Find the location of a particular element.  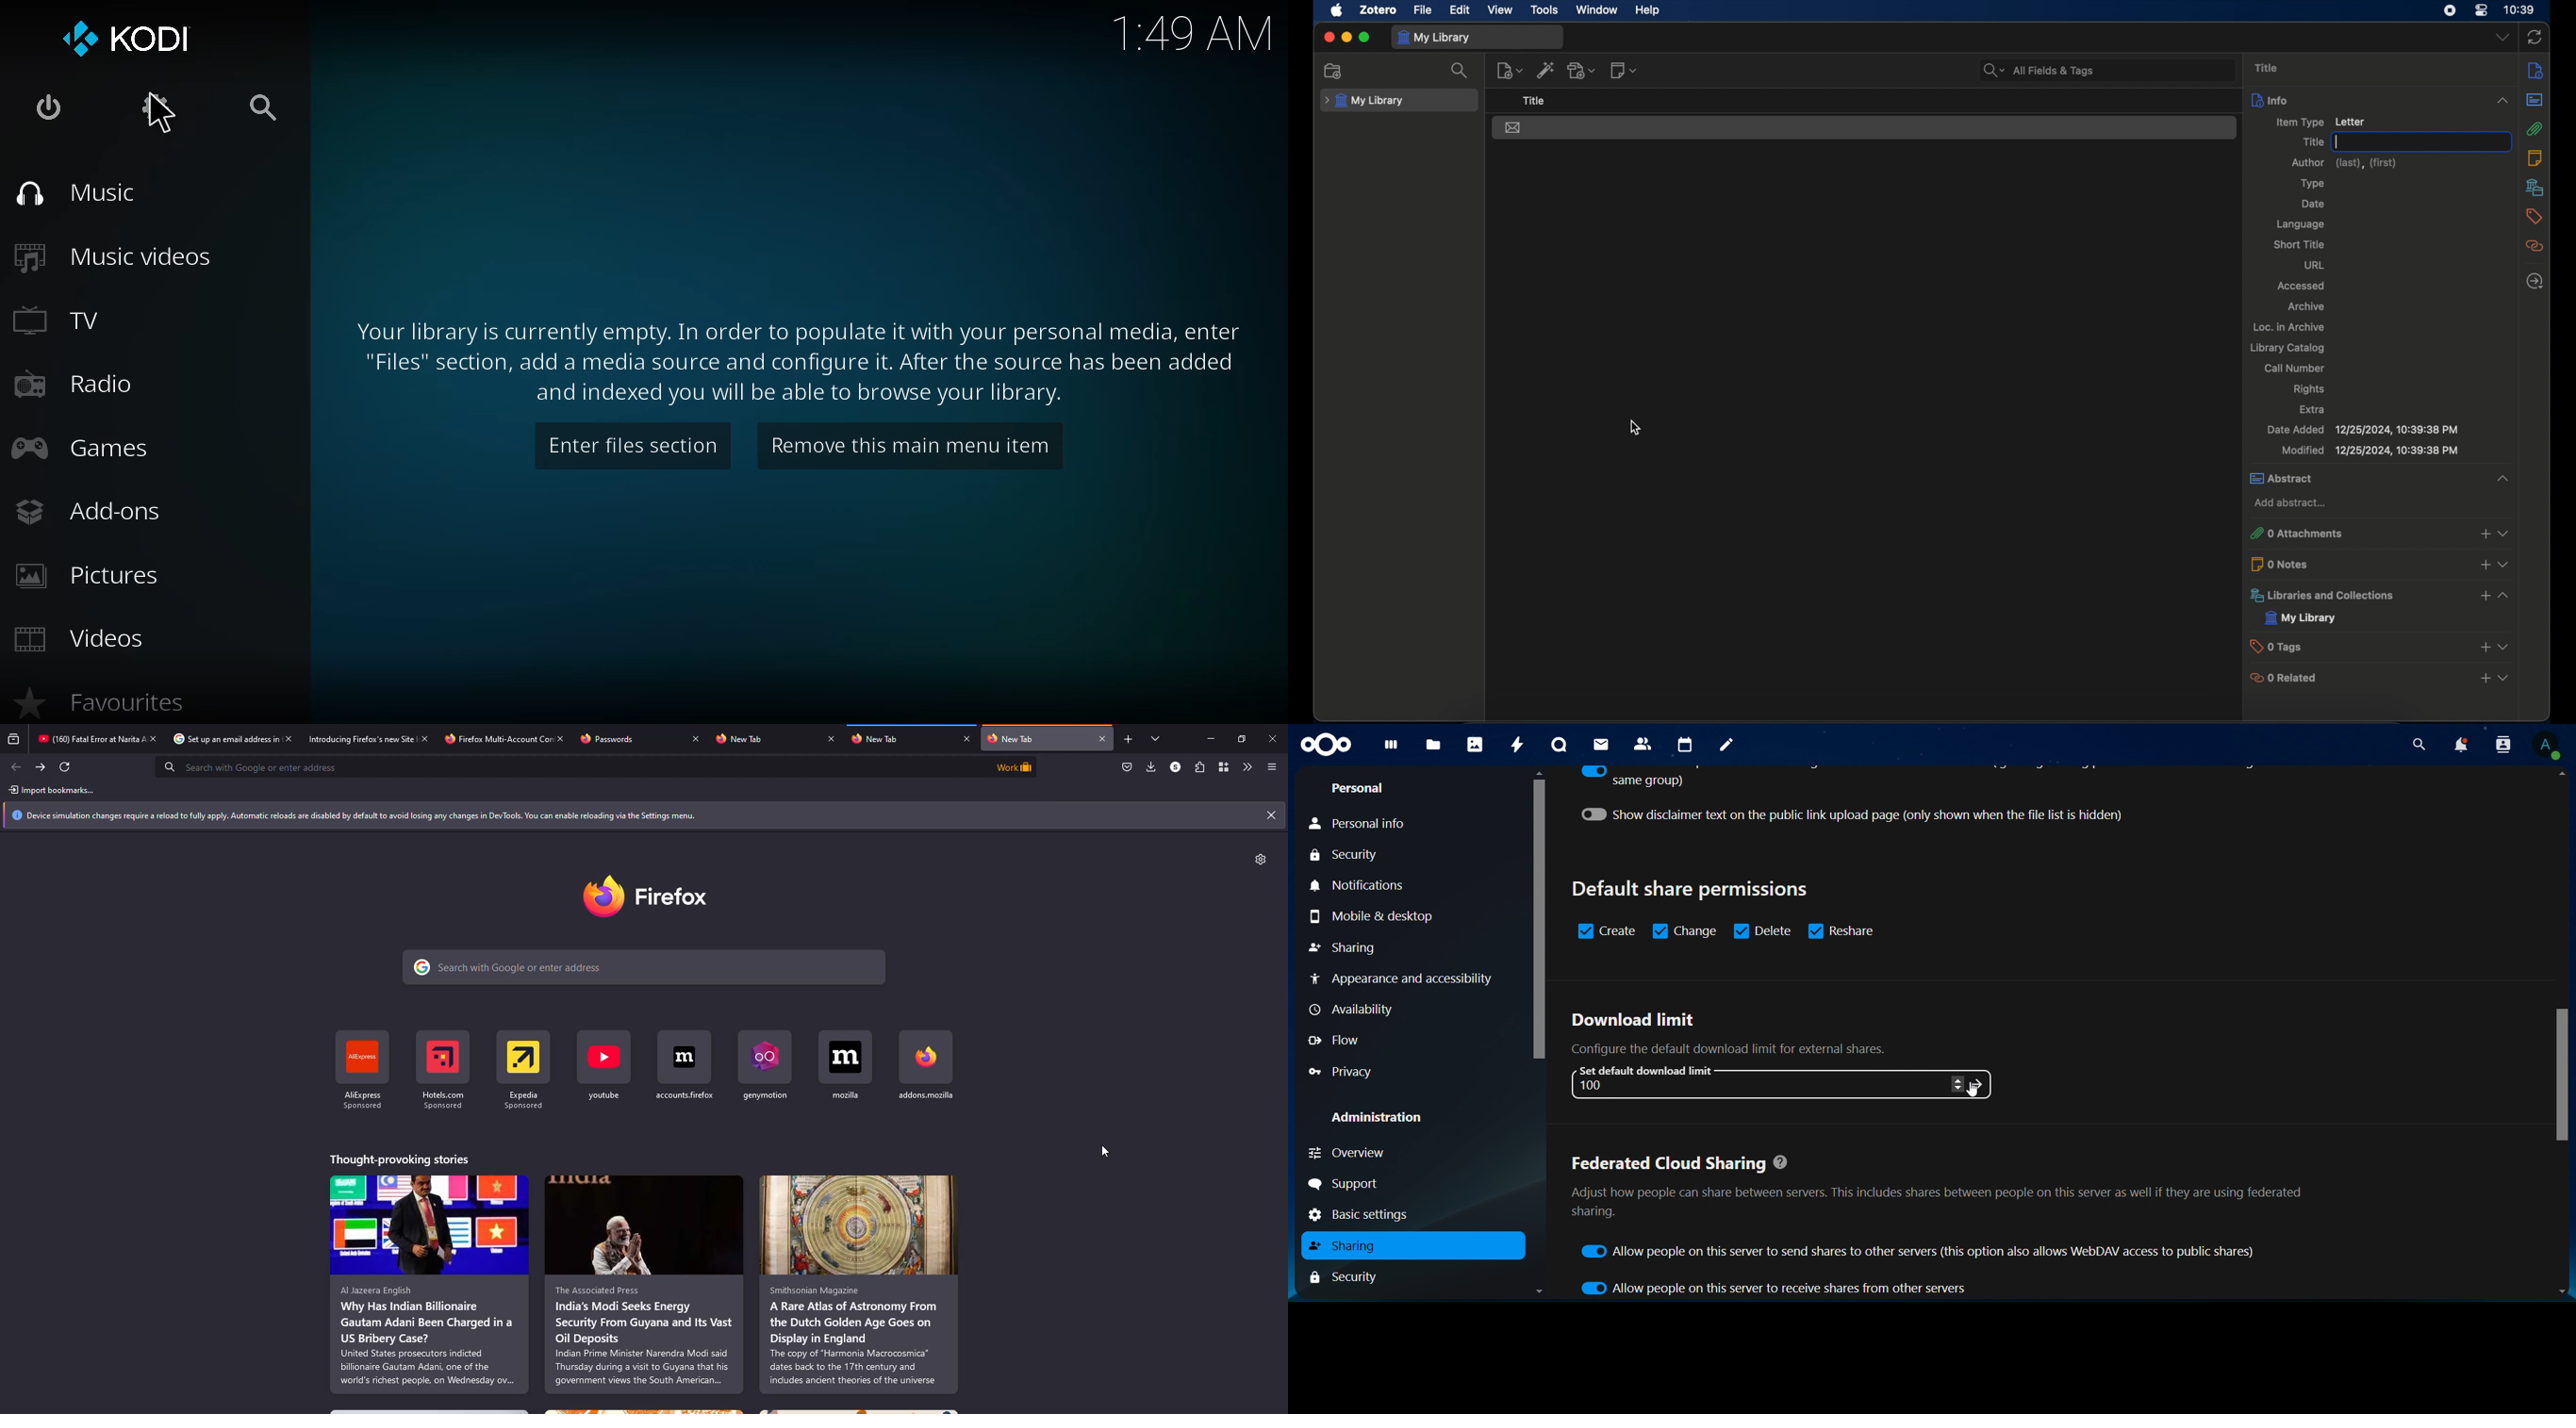

story banner is located at coordinates (859, 1226).